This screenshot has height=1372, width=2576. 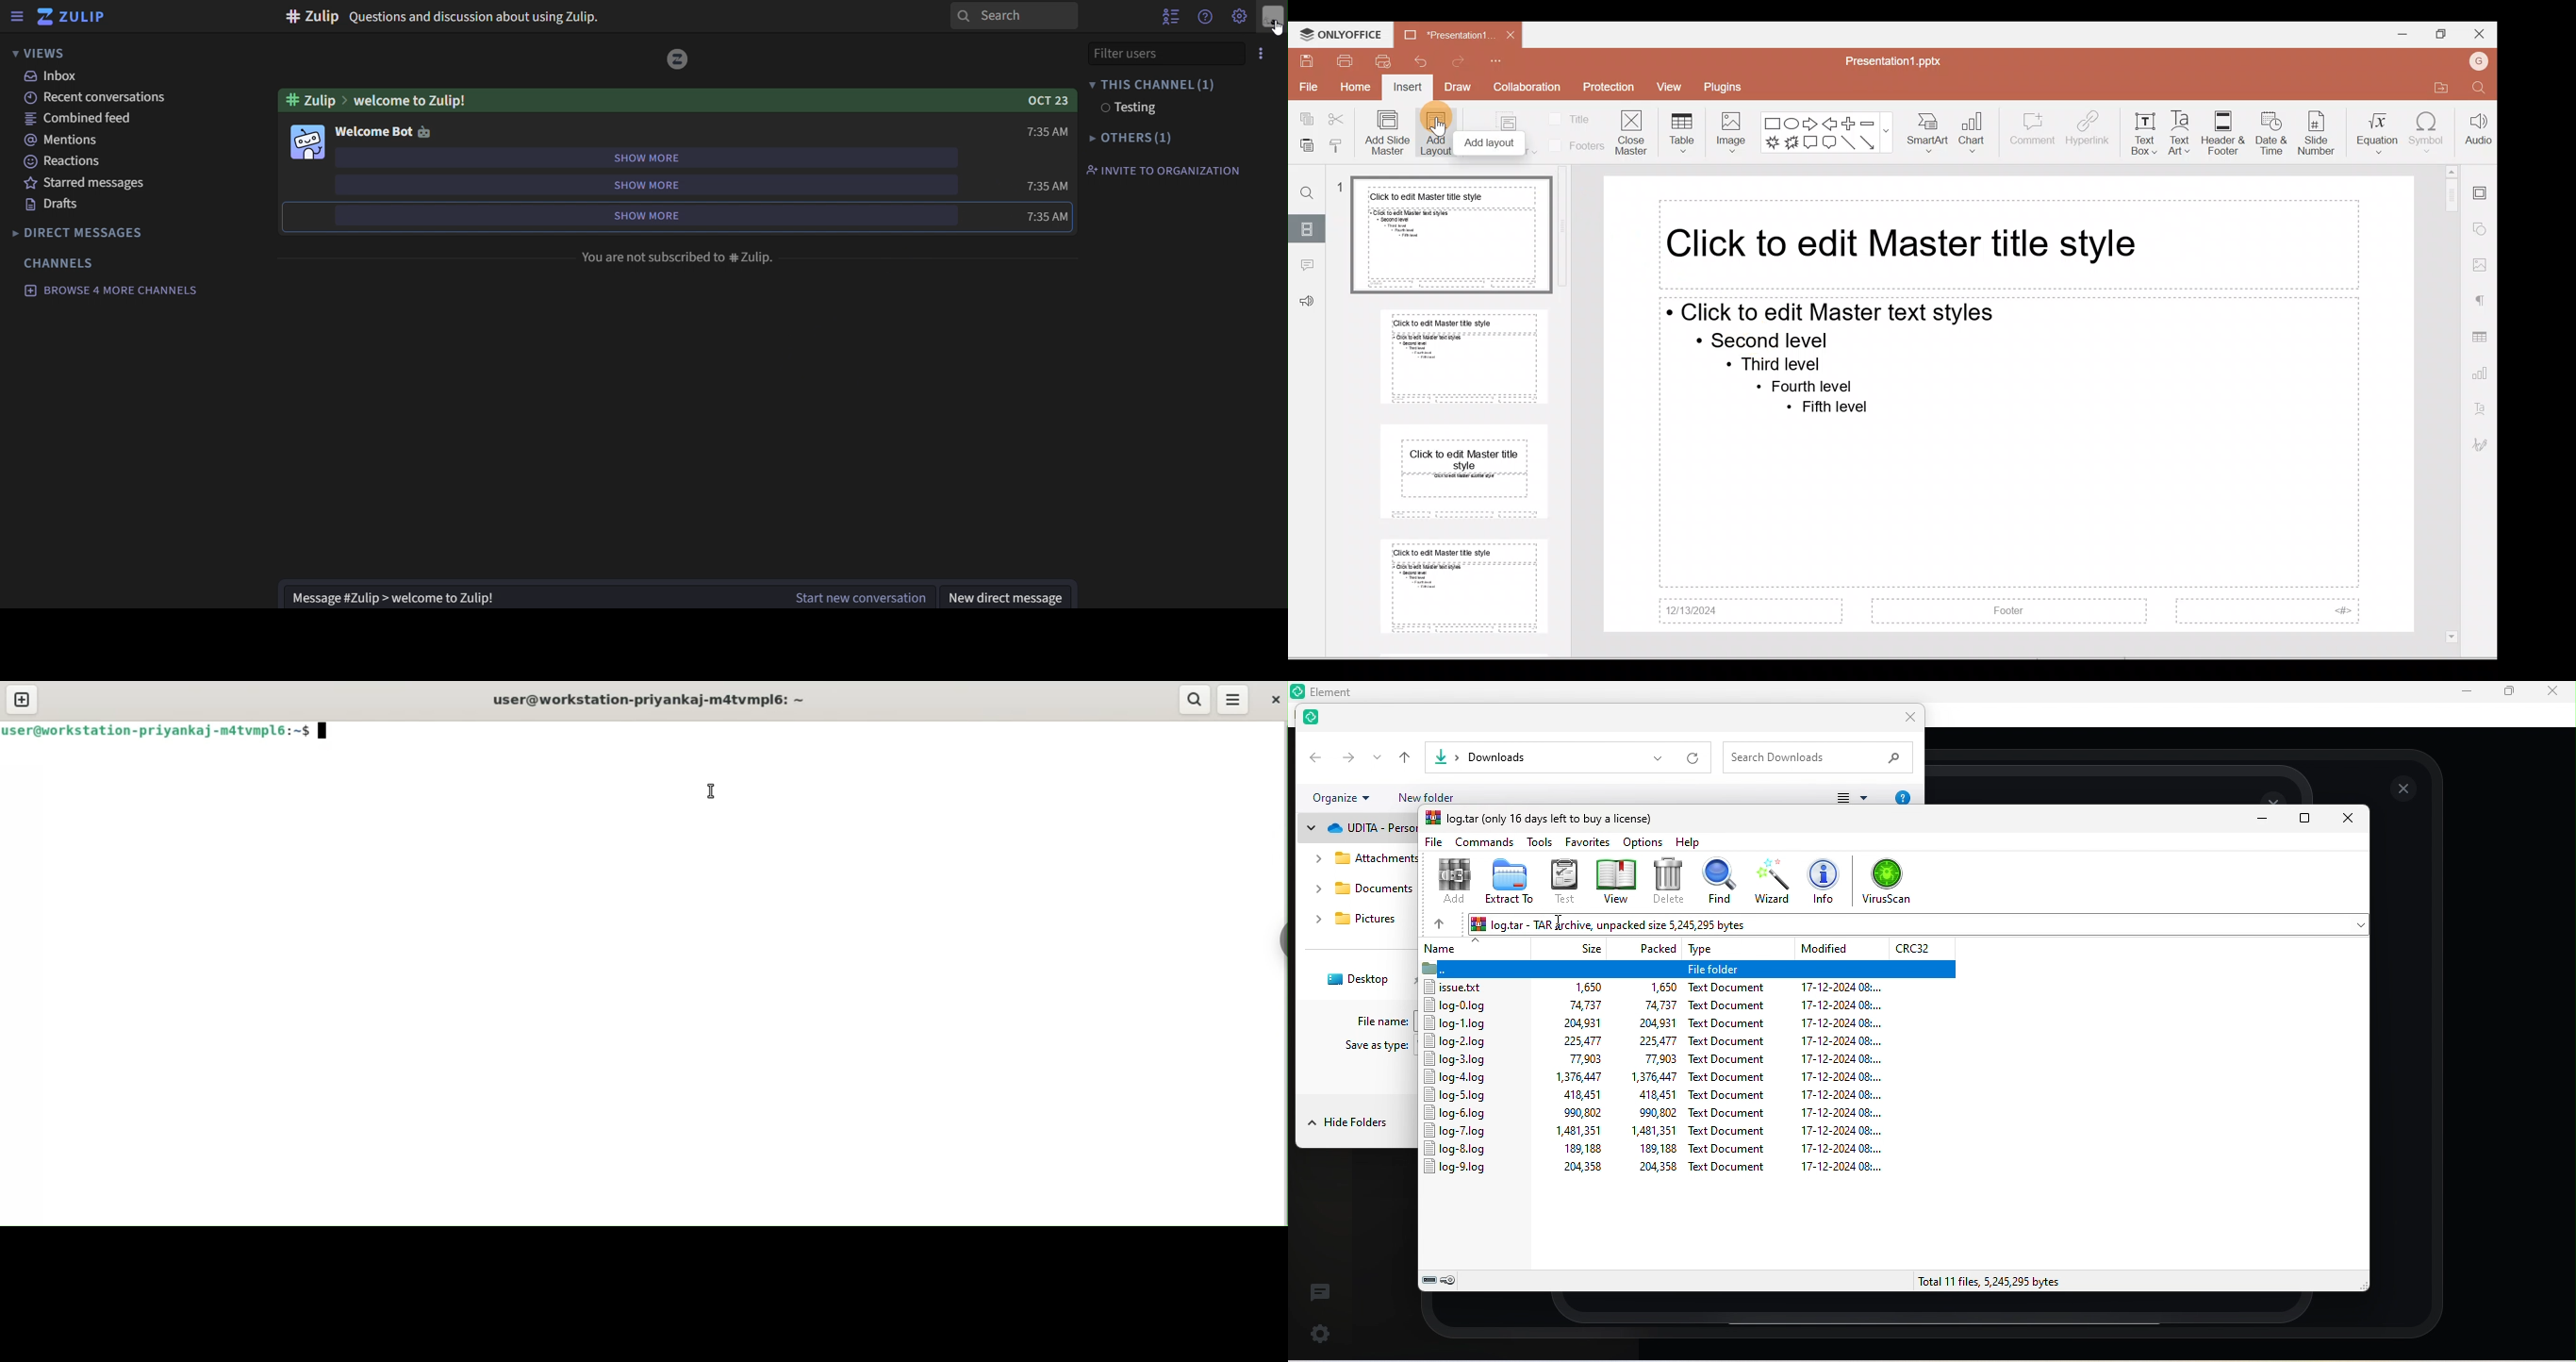 What do you see at coordinates (2442, 90) in the screenshot?
I see `Open file location` at bounding box center [2442, 90].